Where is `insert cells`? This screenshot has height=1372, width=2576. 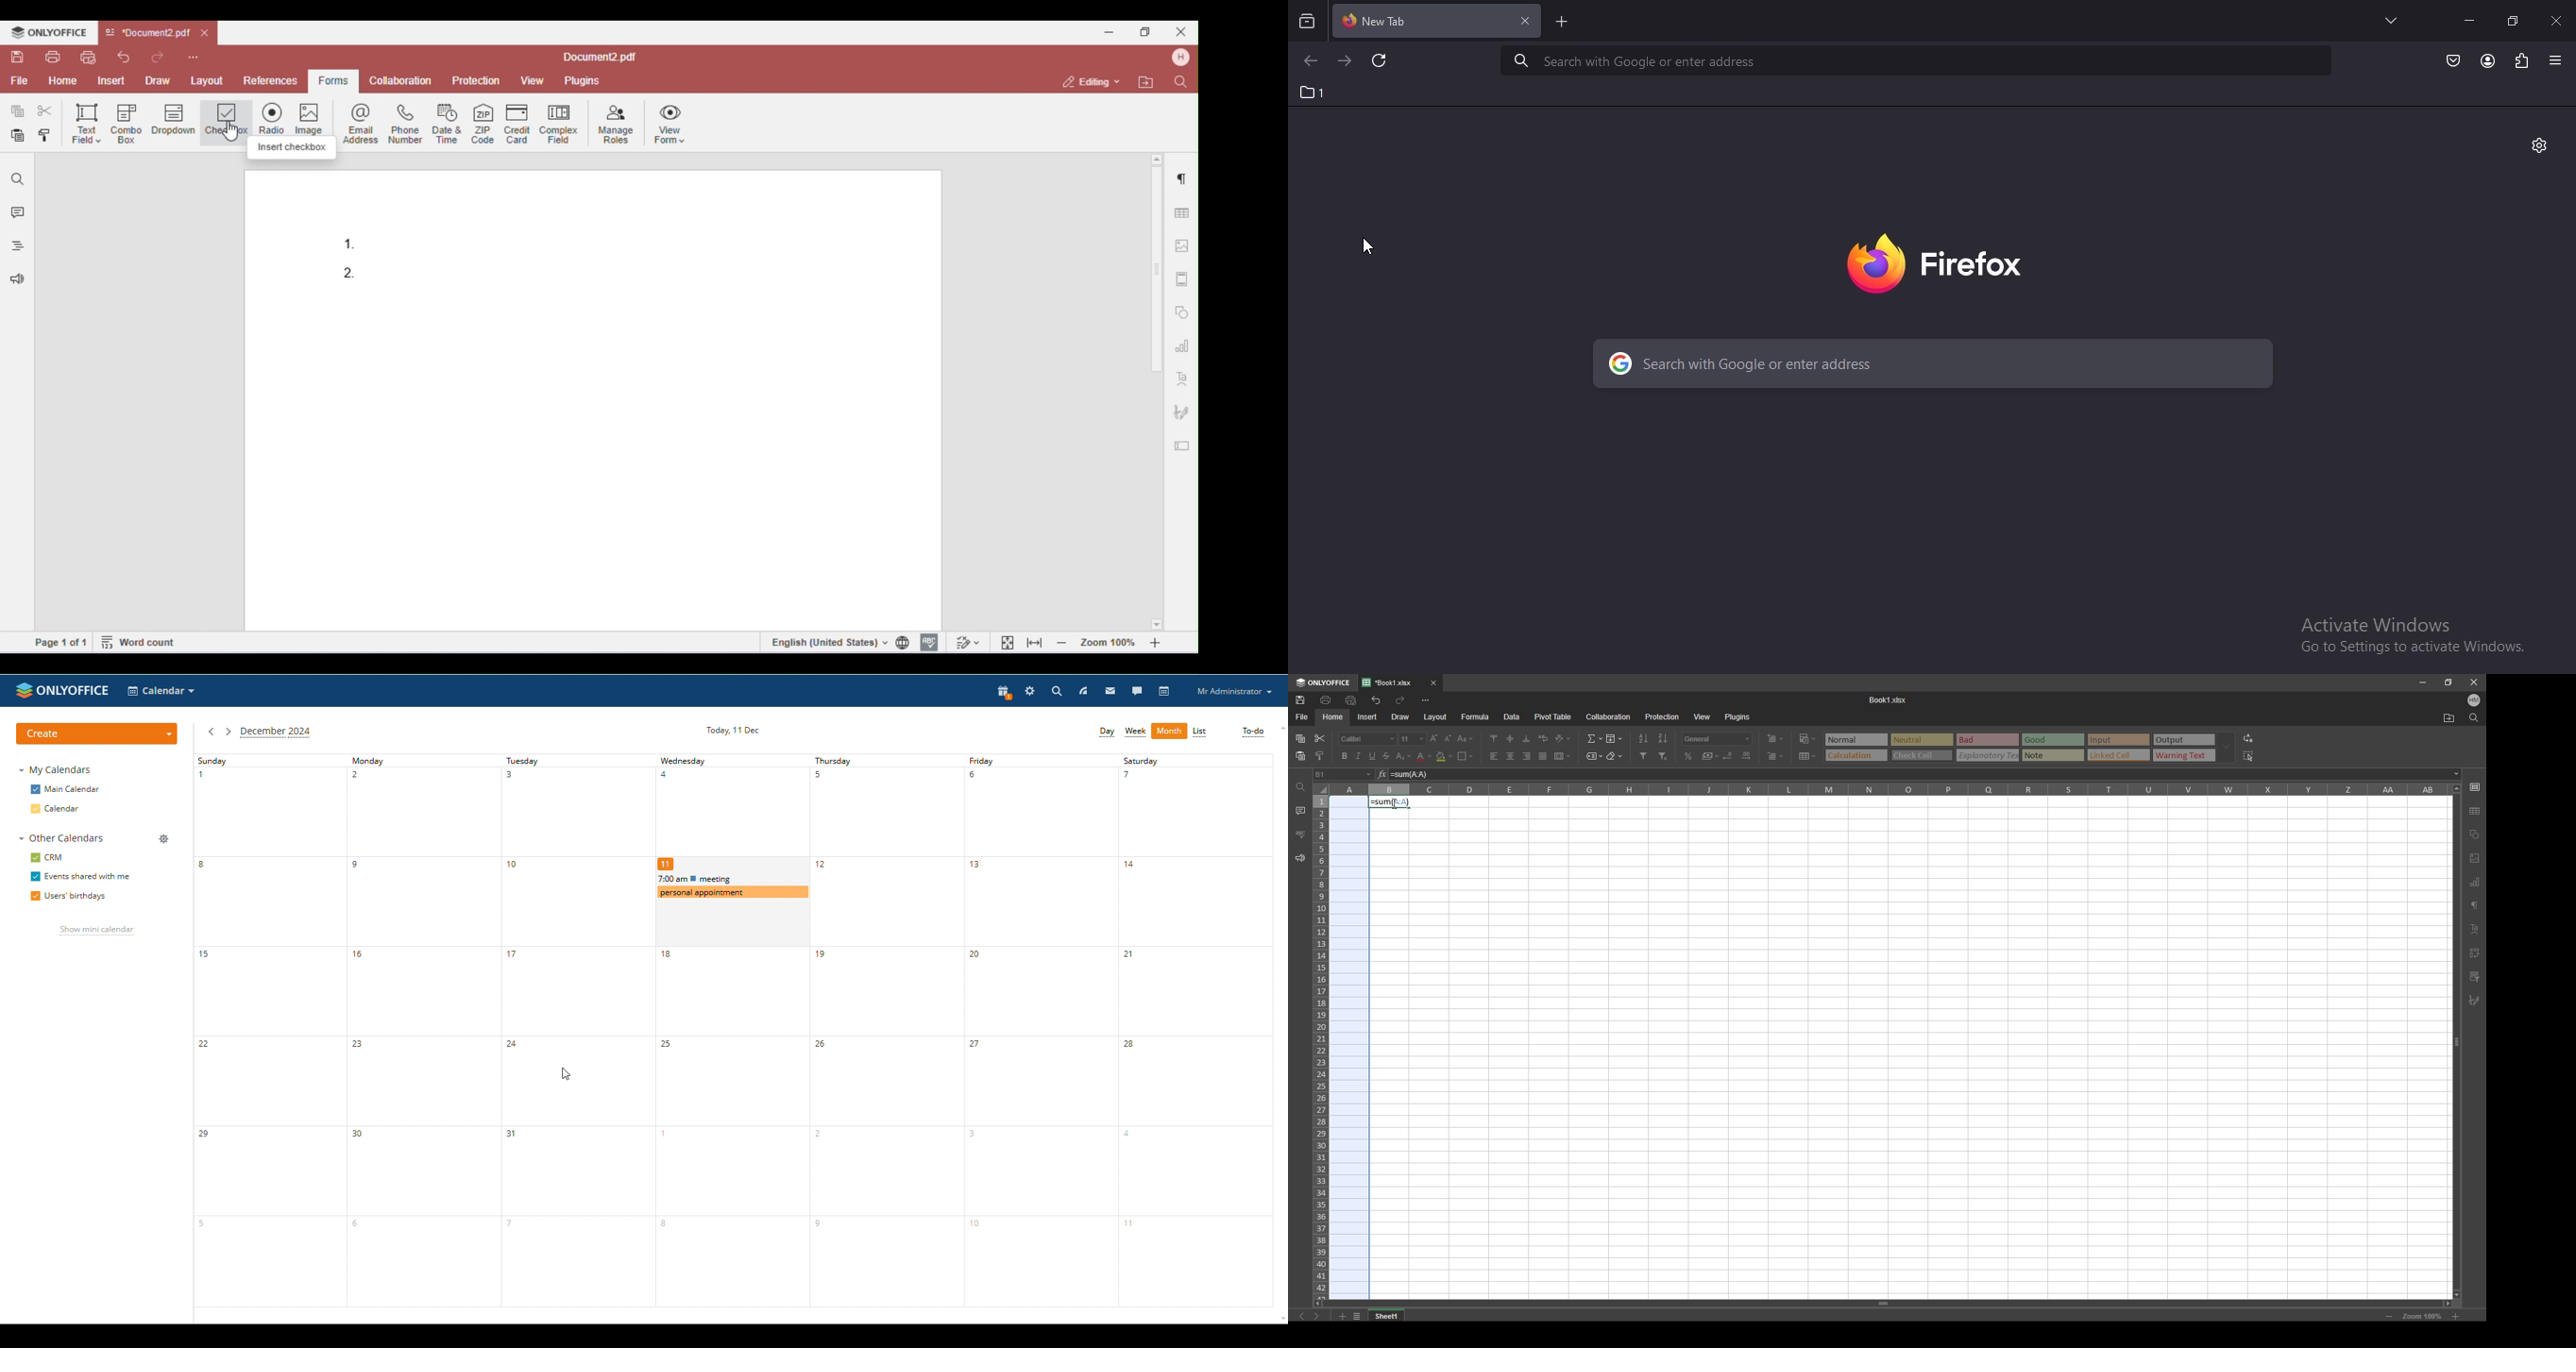 insert cells is located at coordinates (1775, 740).